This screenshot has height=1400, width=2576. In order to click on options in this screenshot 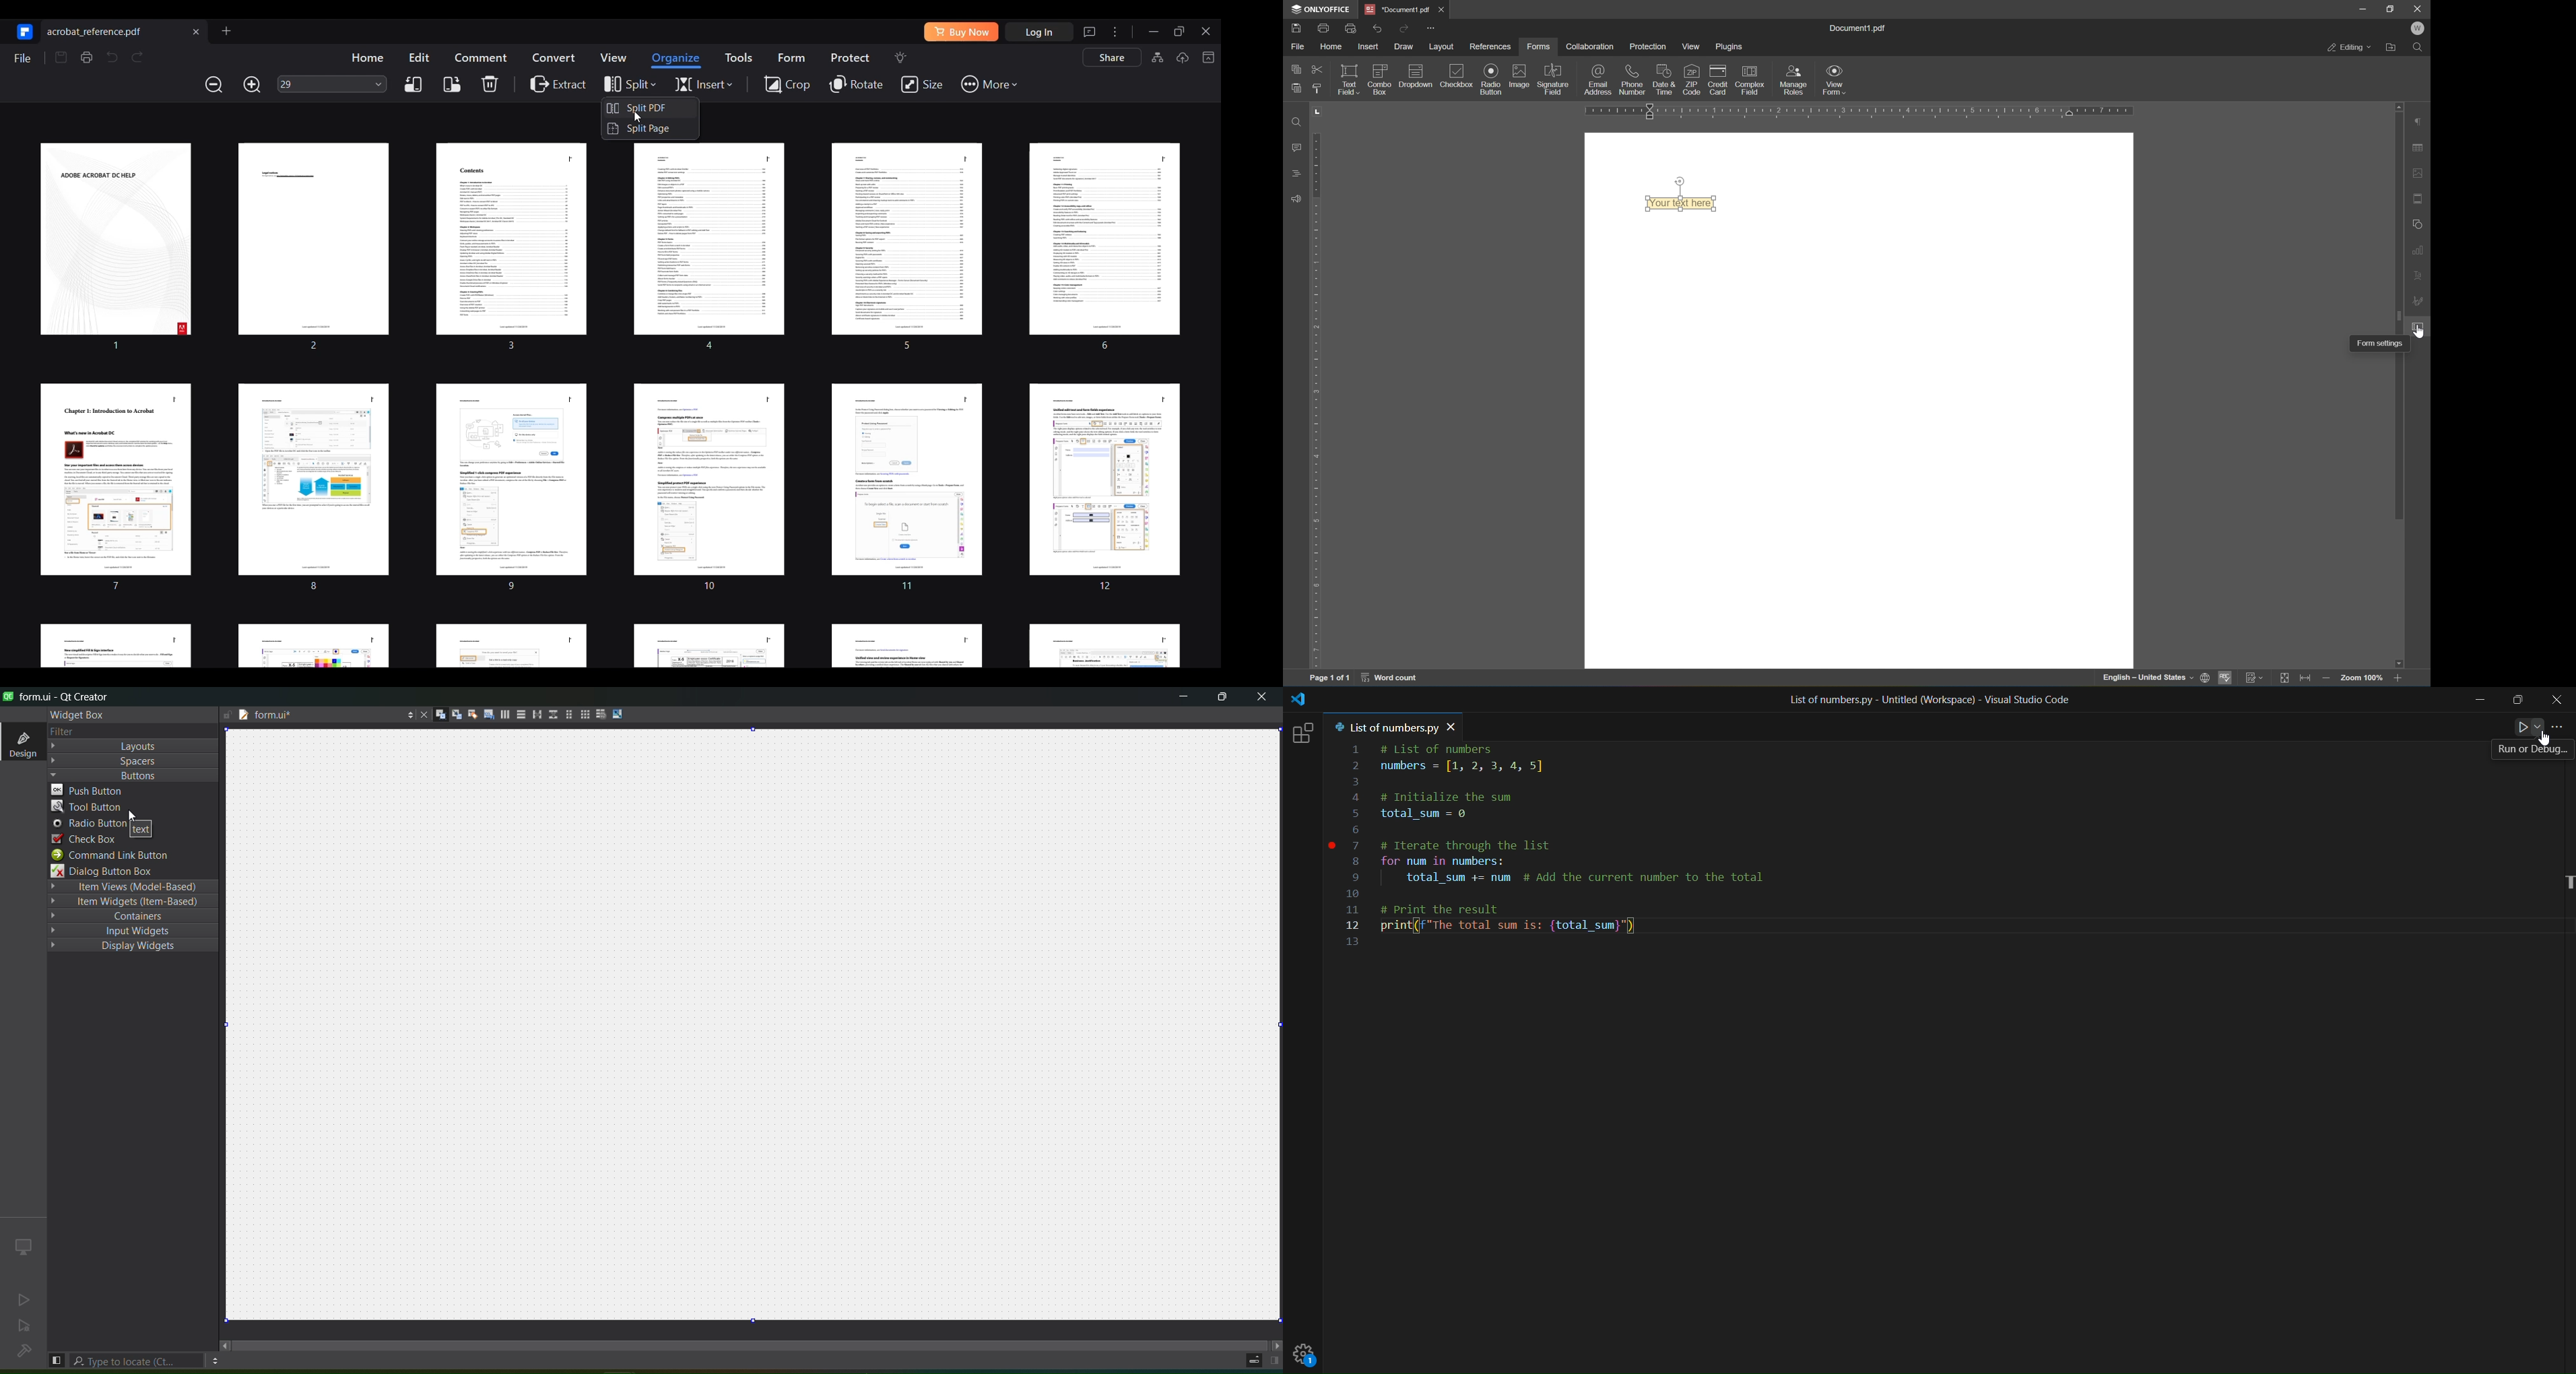, I will do `click(217, 1361)`.